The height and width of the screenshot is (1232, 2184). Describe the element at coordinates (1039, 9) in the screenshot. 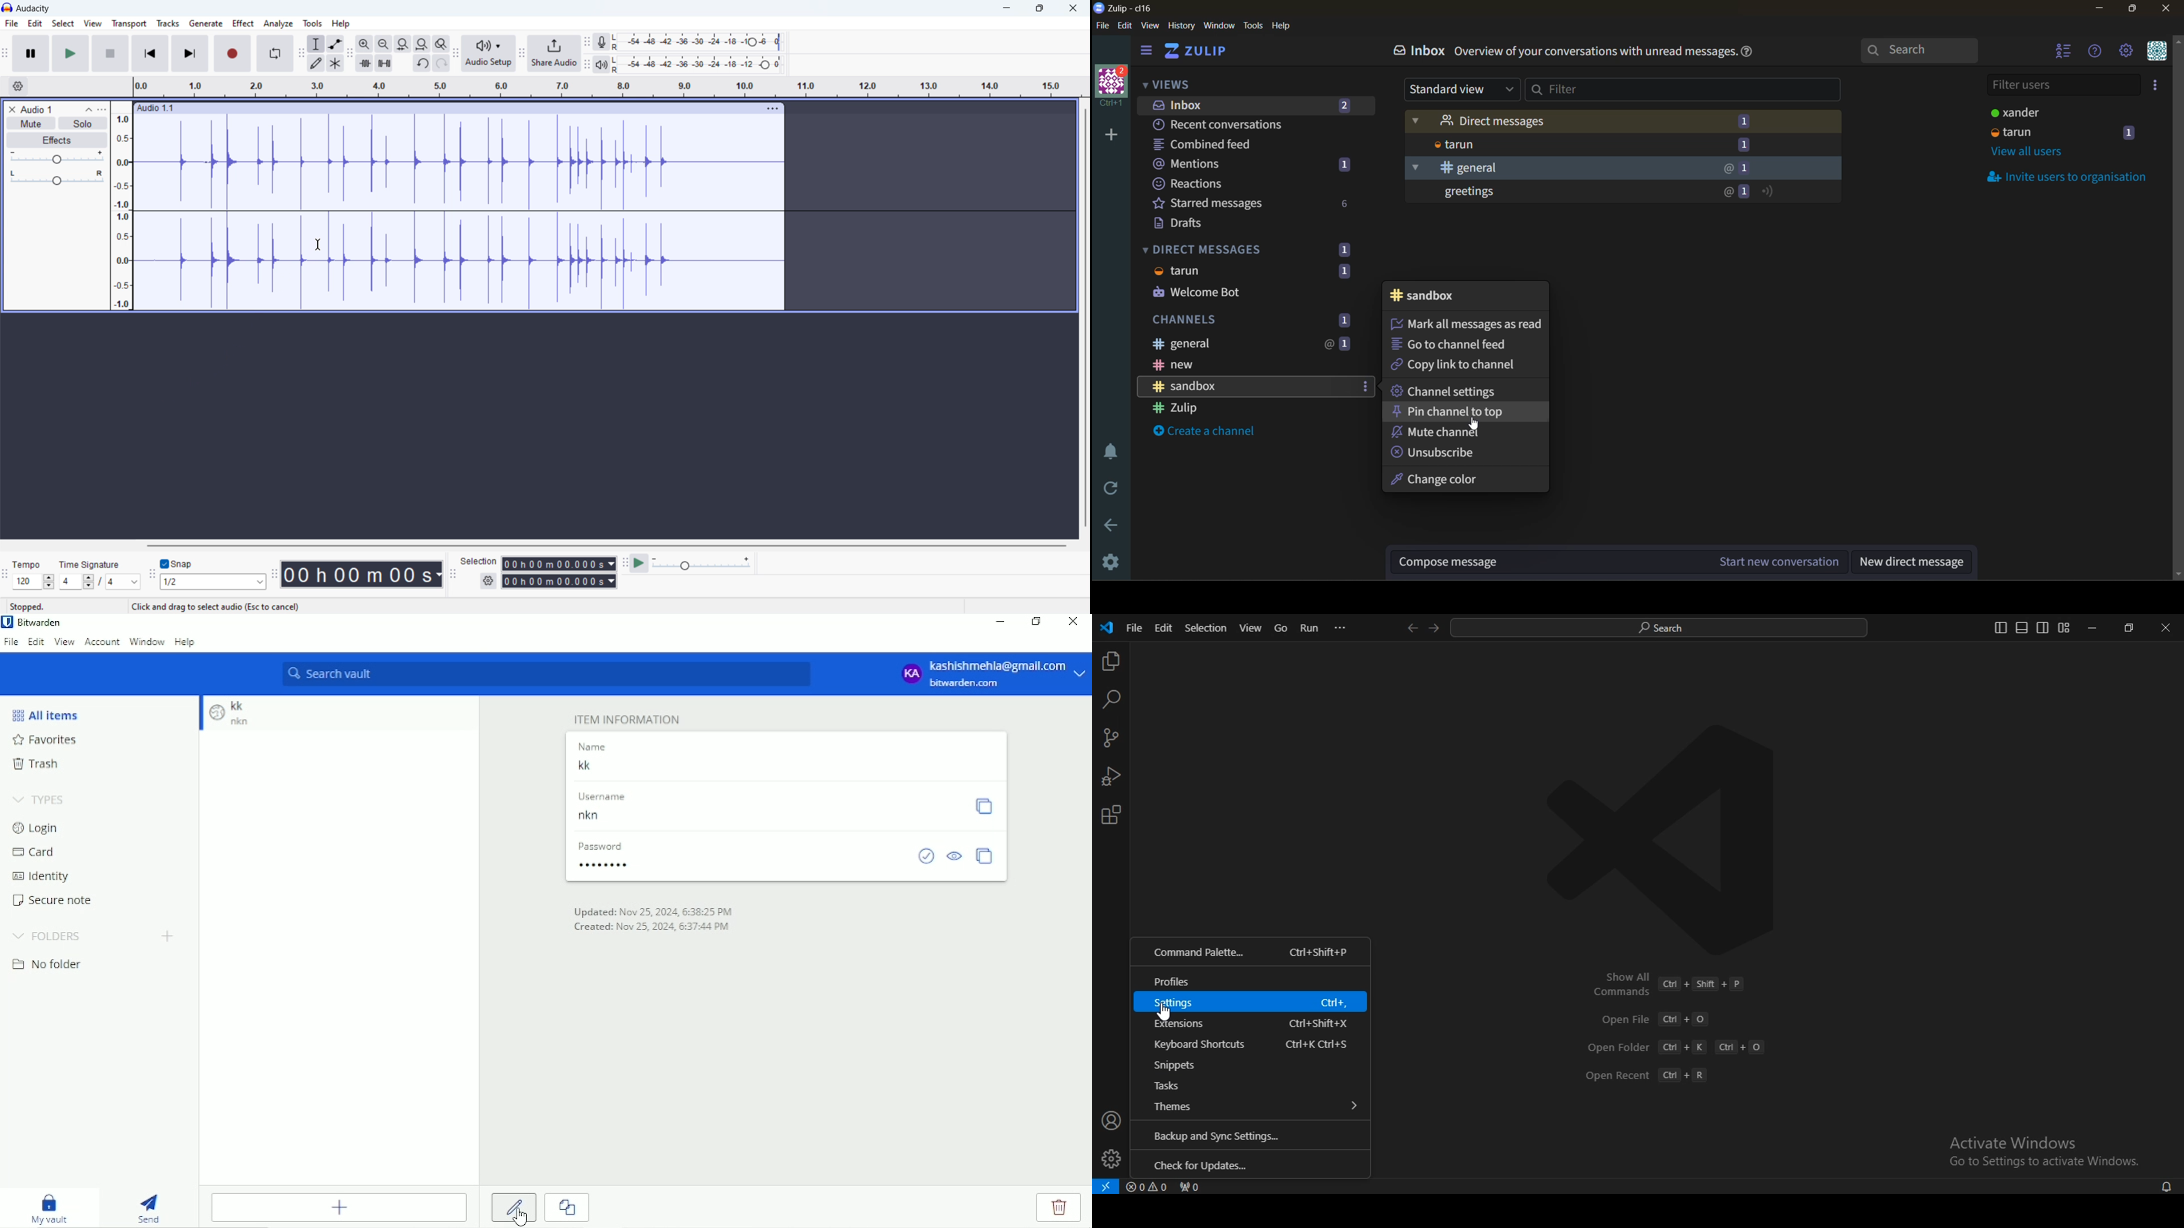

I see `maximize` at that location.